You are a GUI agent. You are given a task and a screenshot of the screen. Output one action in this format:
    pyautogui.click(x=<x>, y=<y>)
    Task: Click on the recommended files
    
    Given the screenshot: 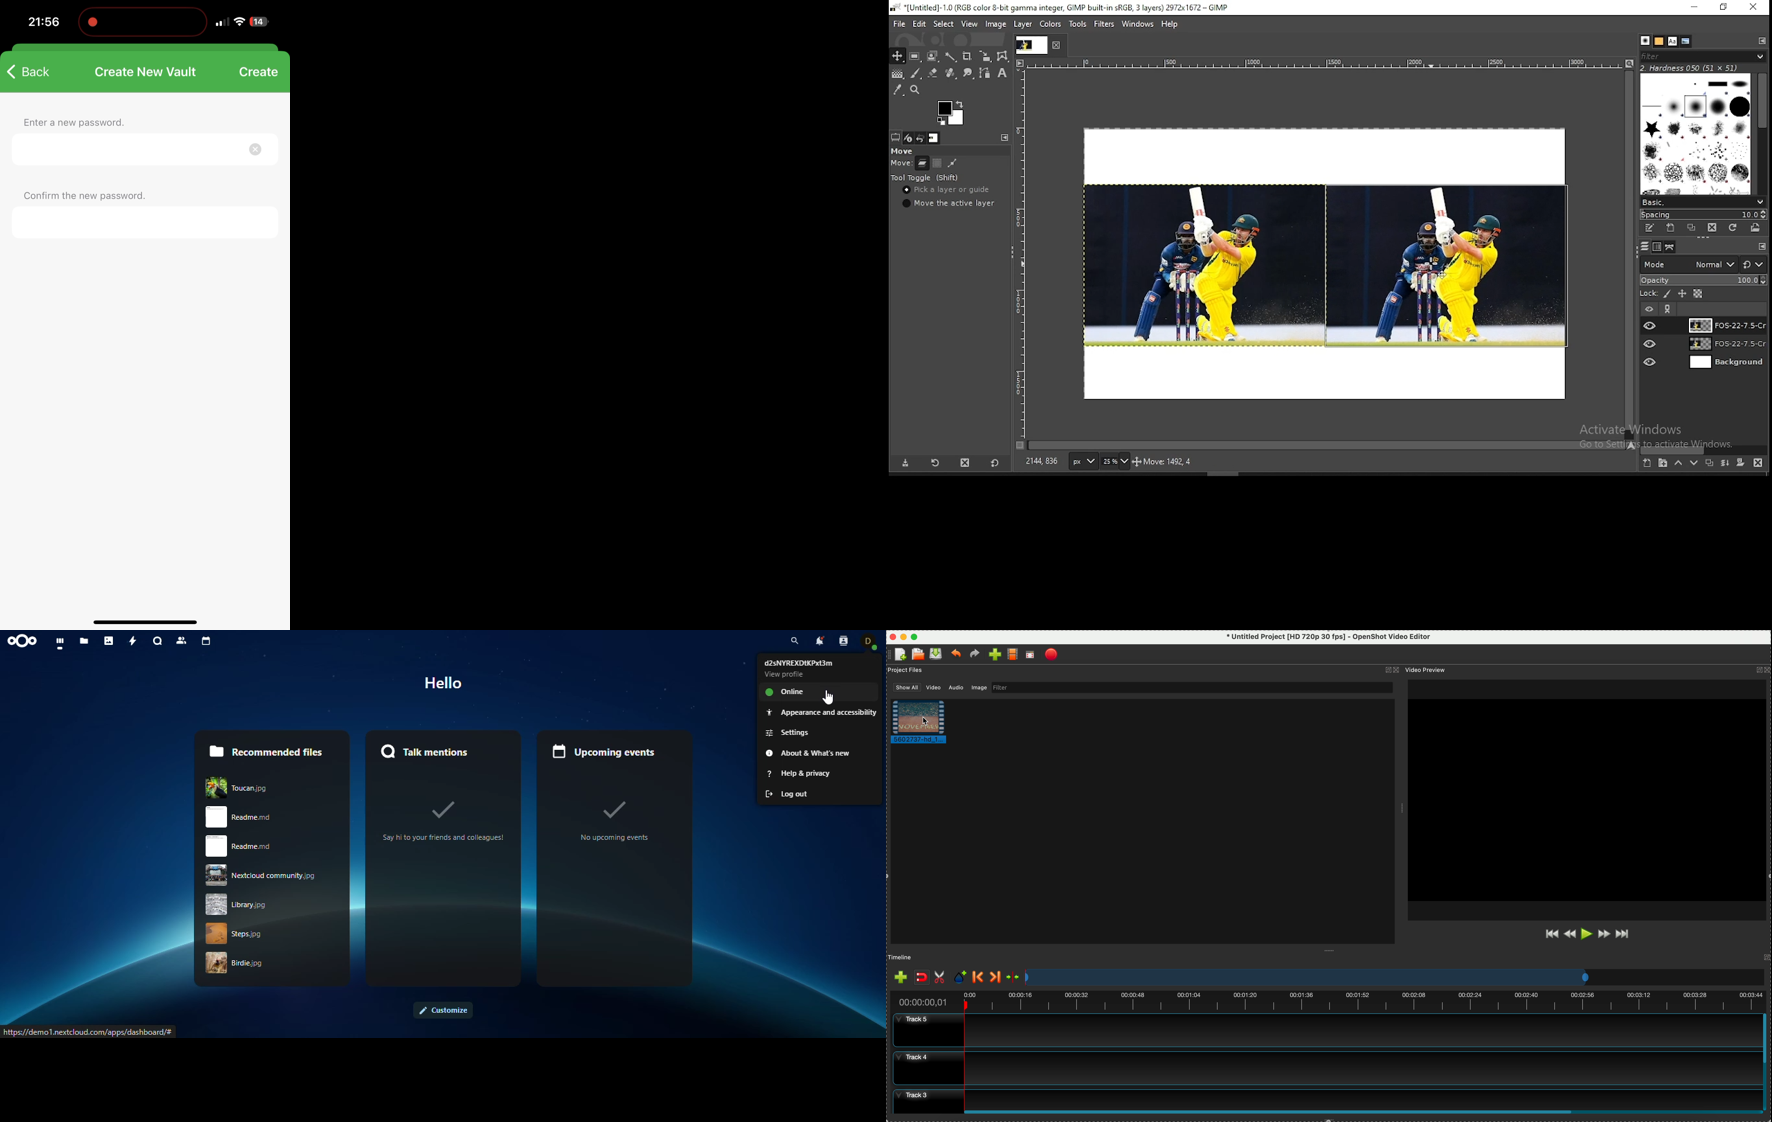 What is the action you would take?
    pyautogui.click(x=270, y=750)
    